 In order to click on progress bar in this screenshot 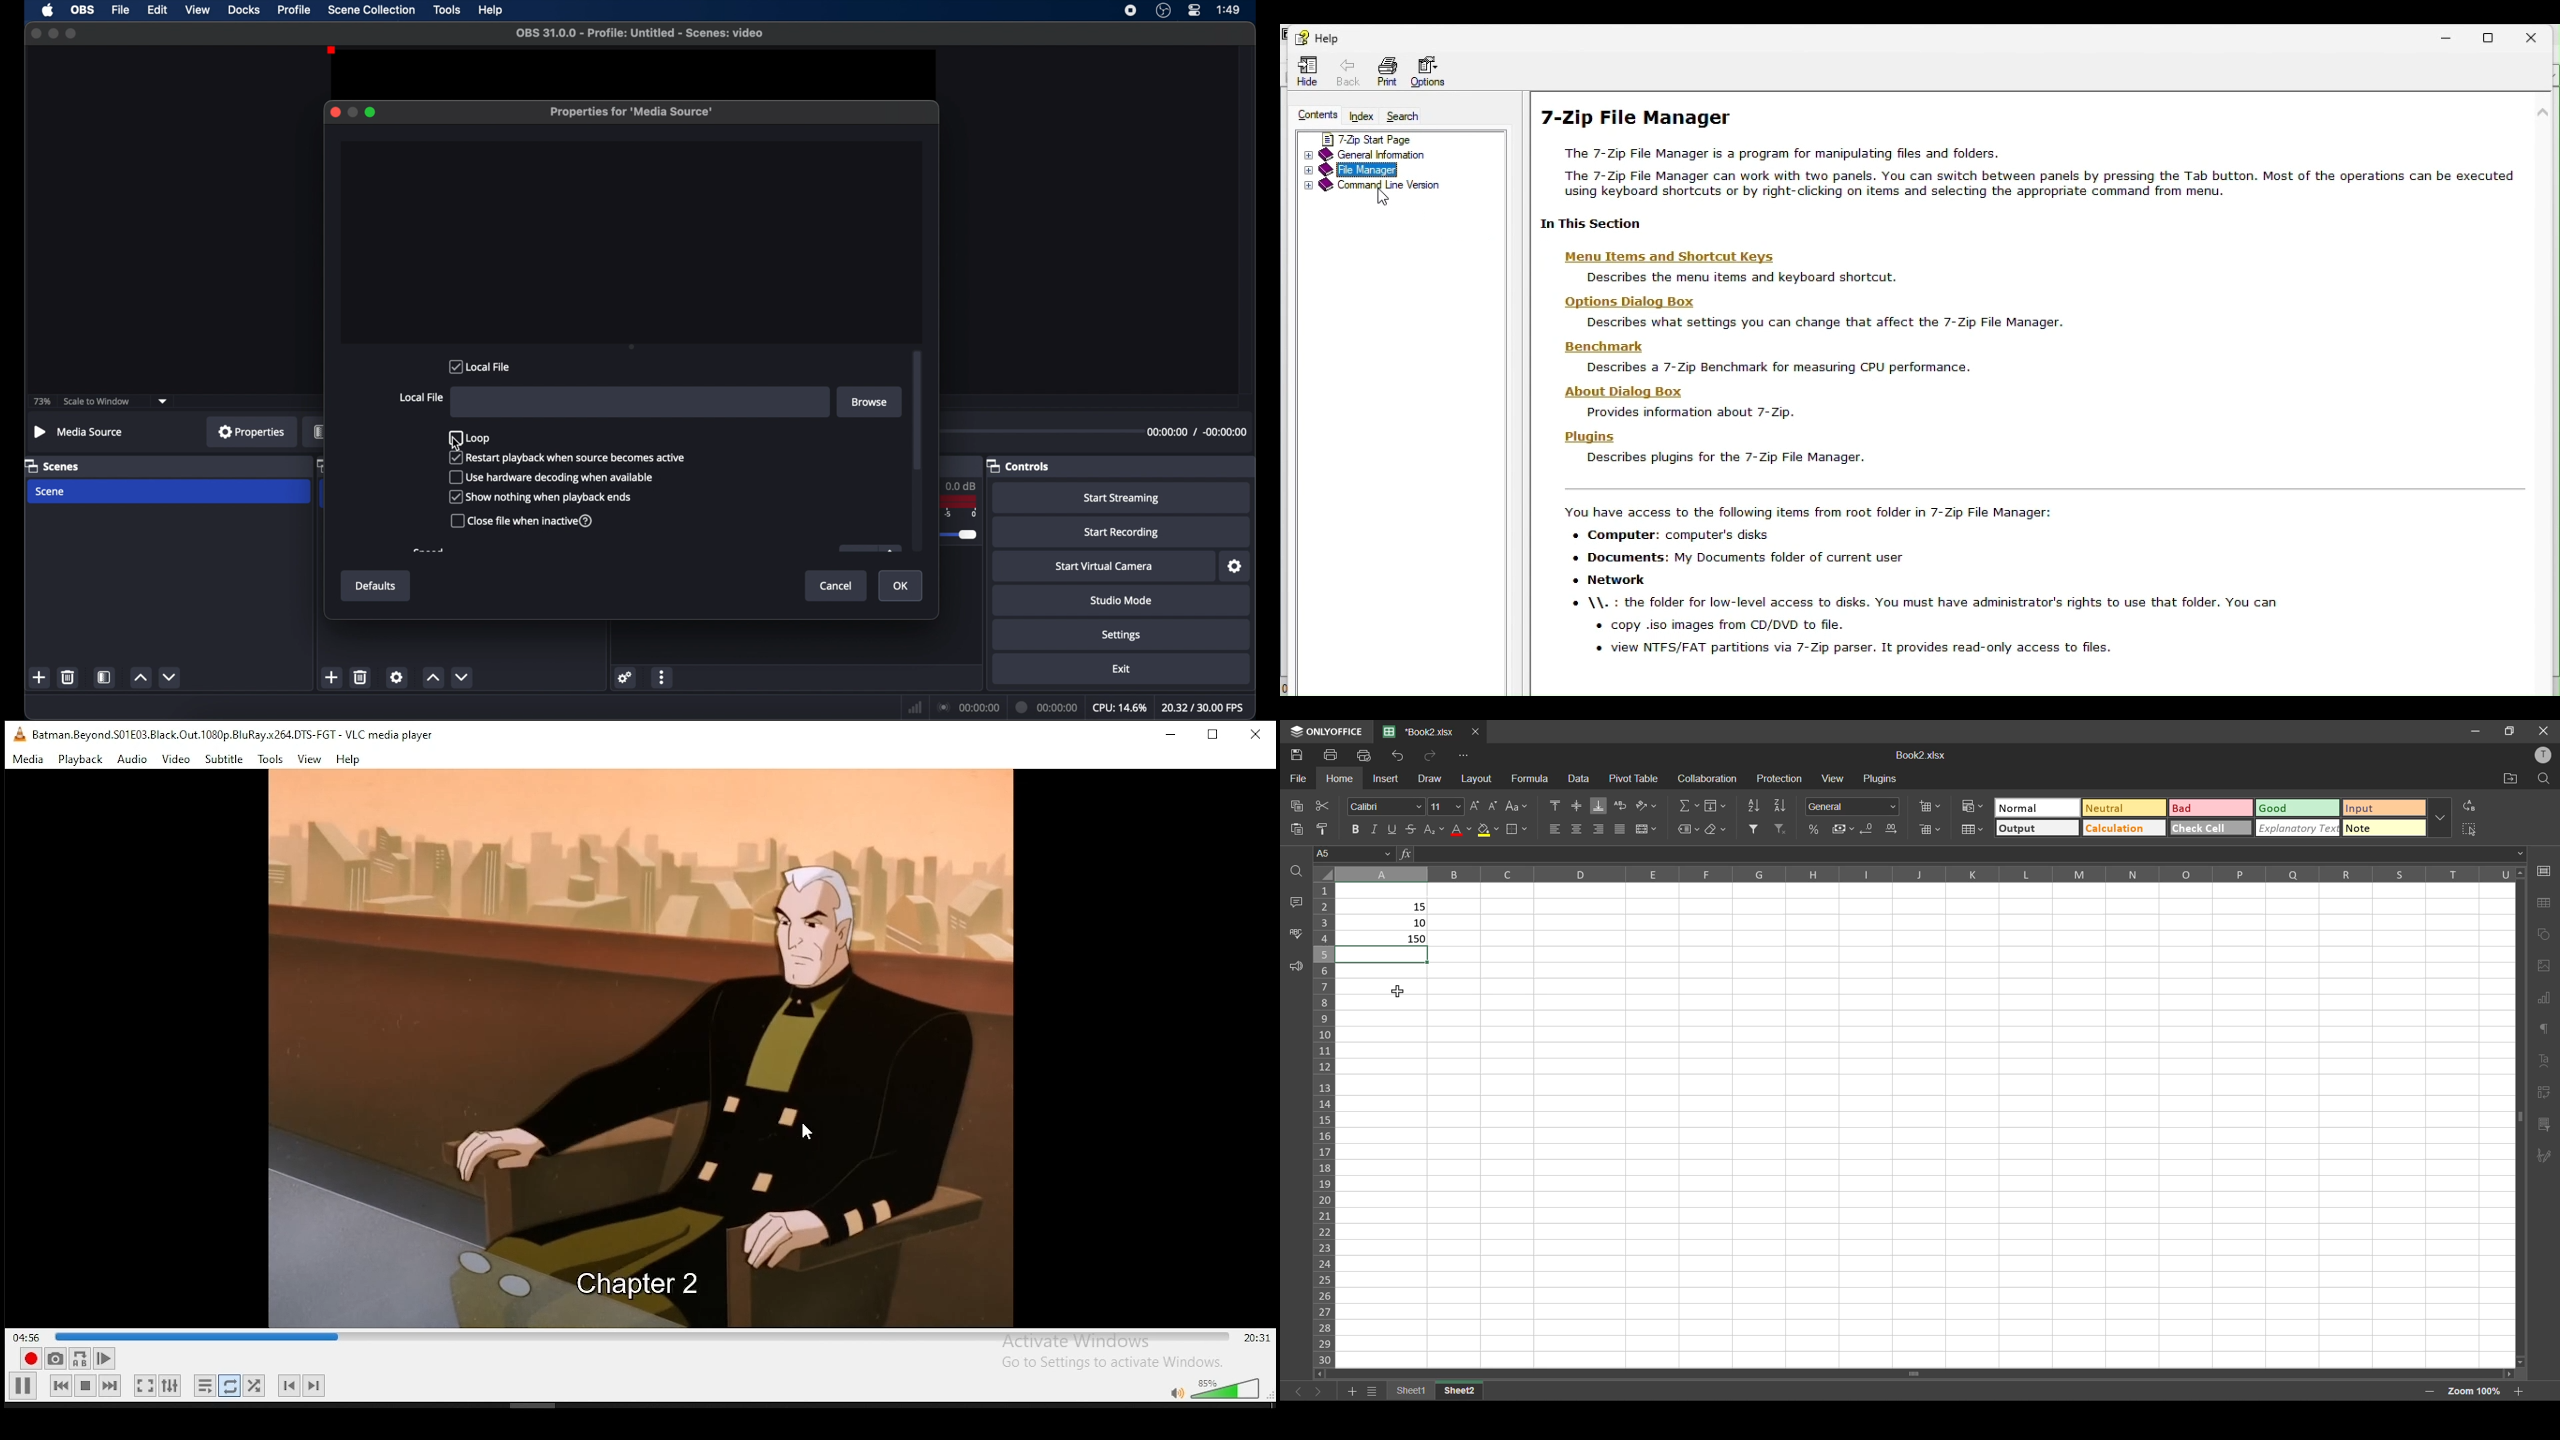, I will do `click(643, 1336)`.